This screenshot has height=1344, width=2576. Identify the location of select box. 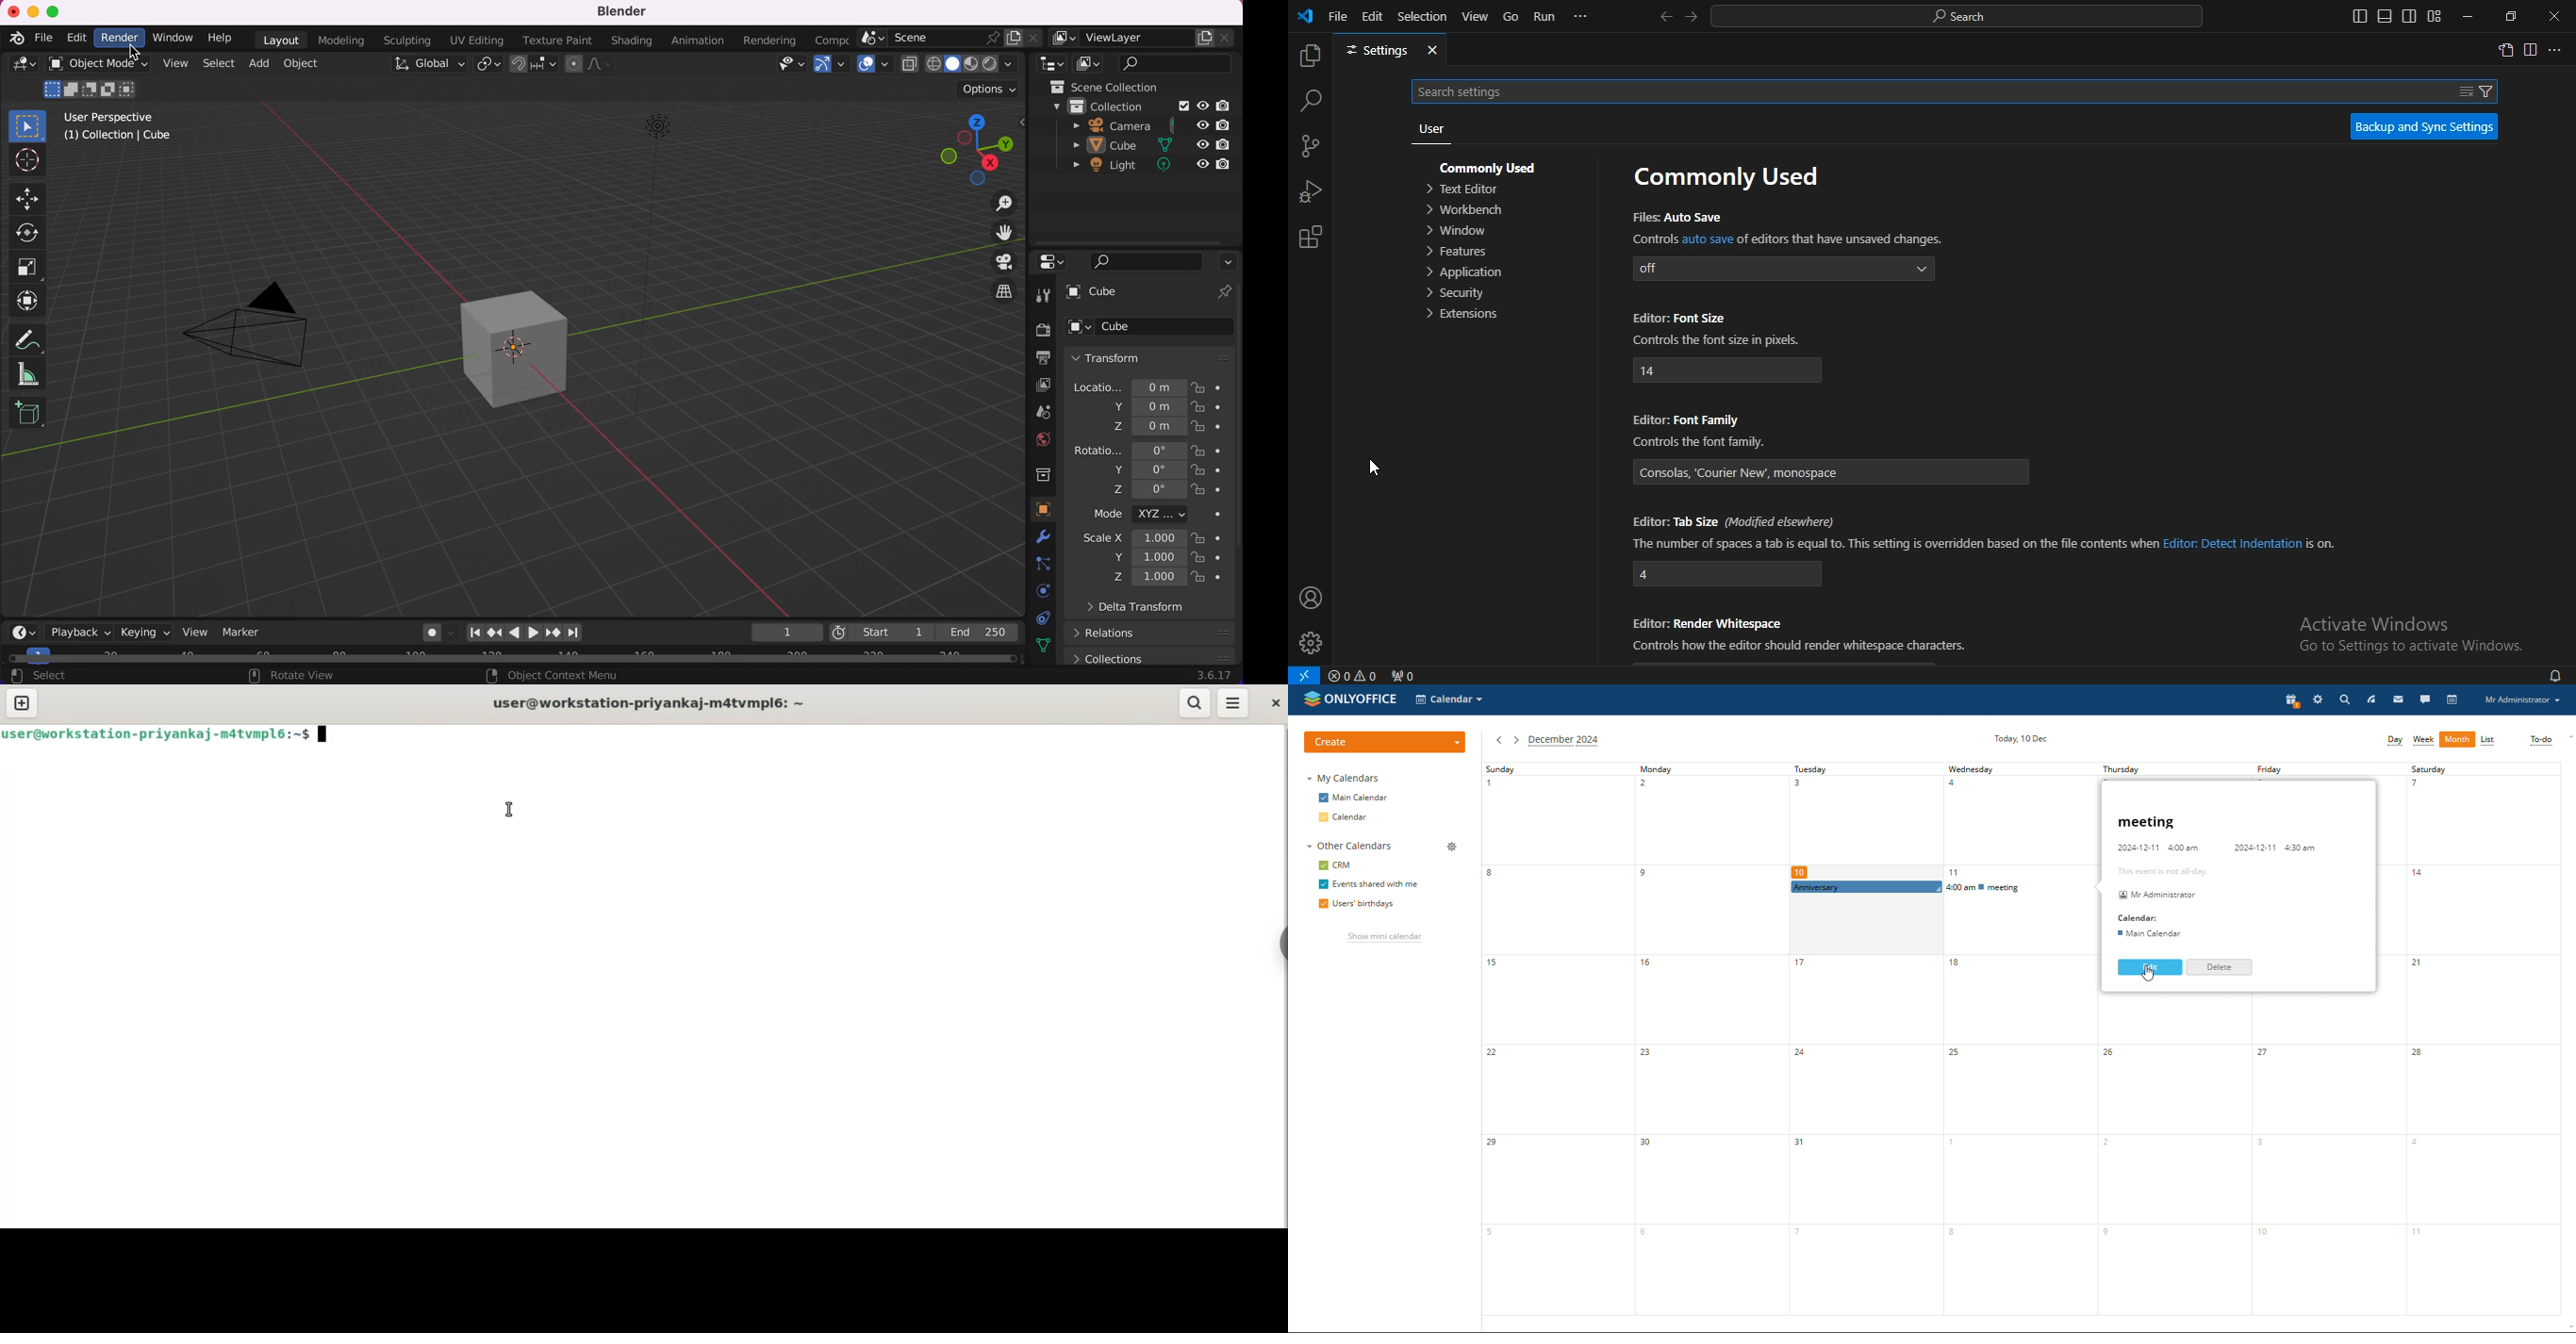
(27, 125).